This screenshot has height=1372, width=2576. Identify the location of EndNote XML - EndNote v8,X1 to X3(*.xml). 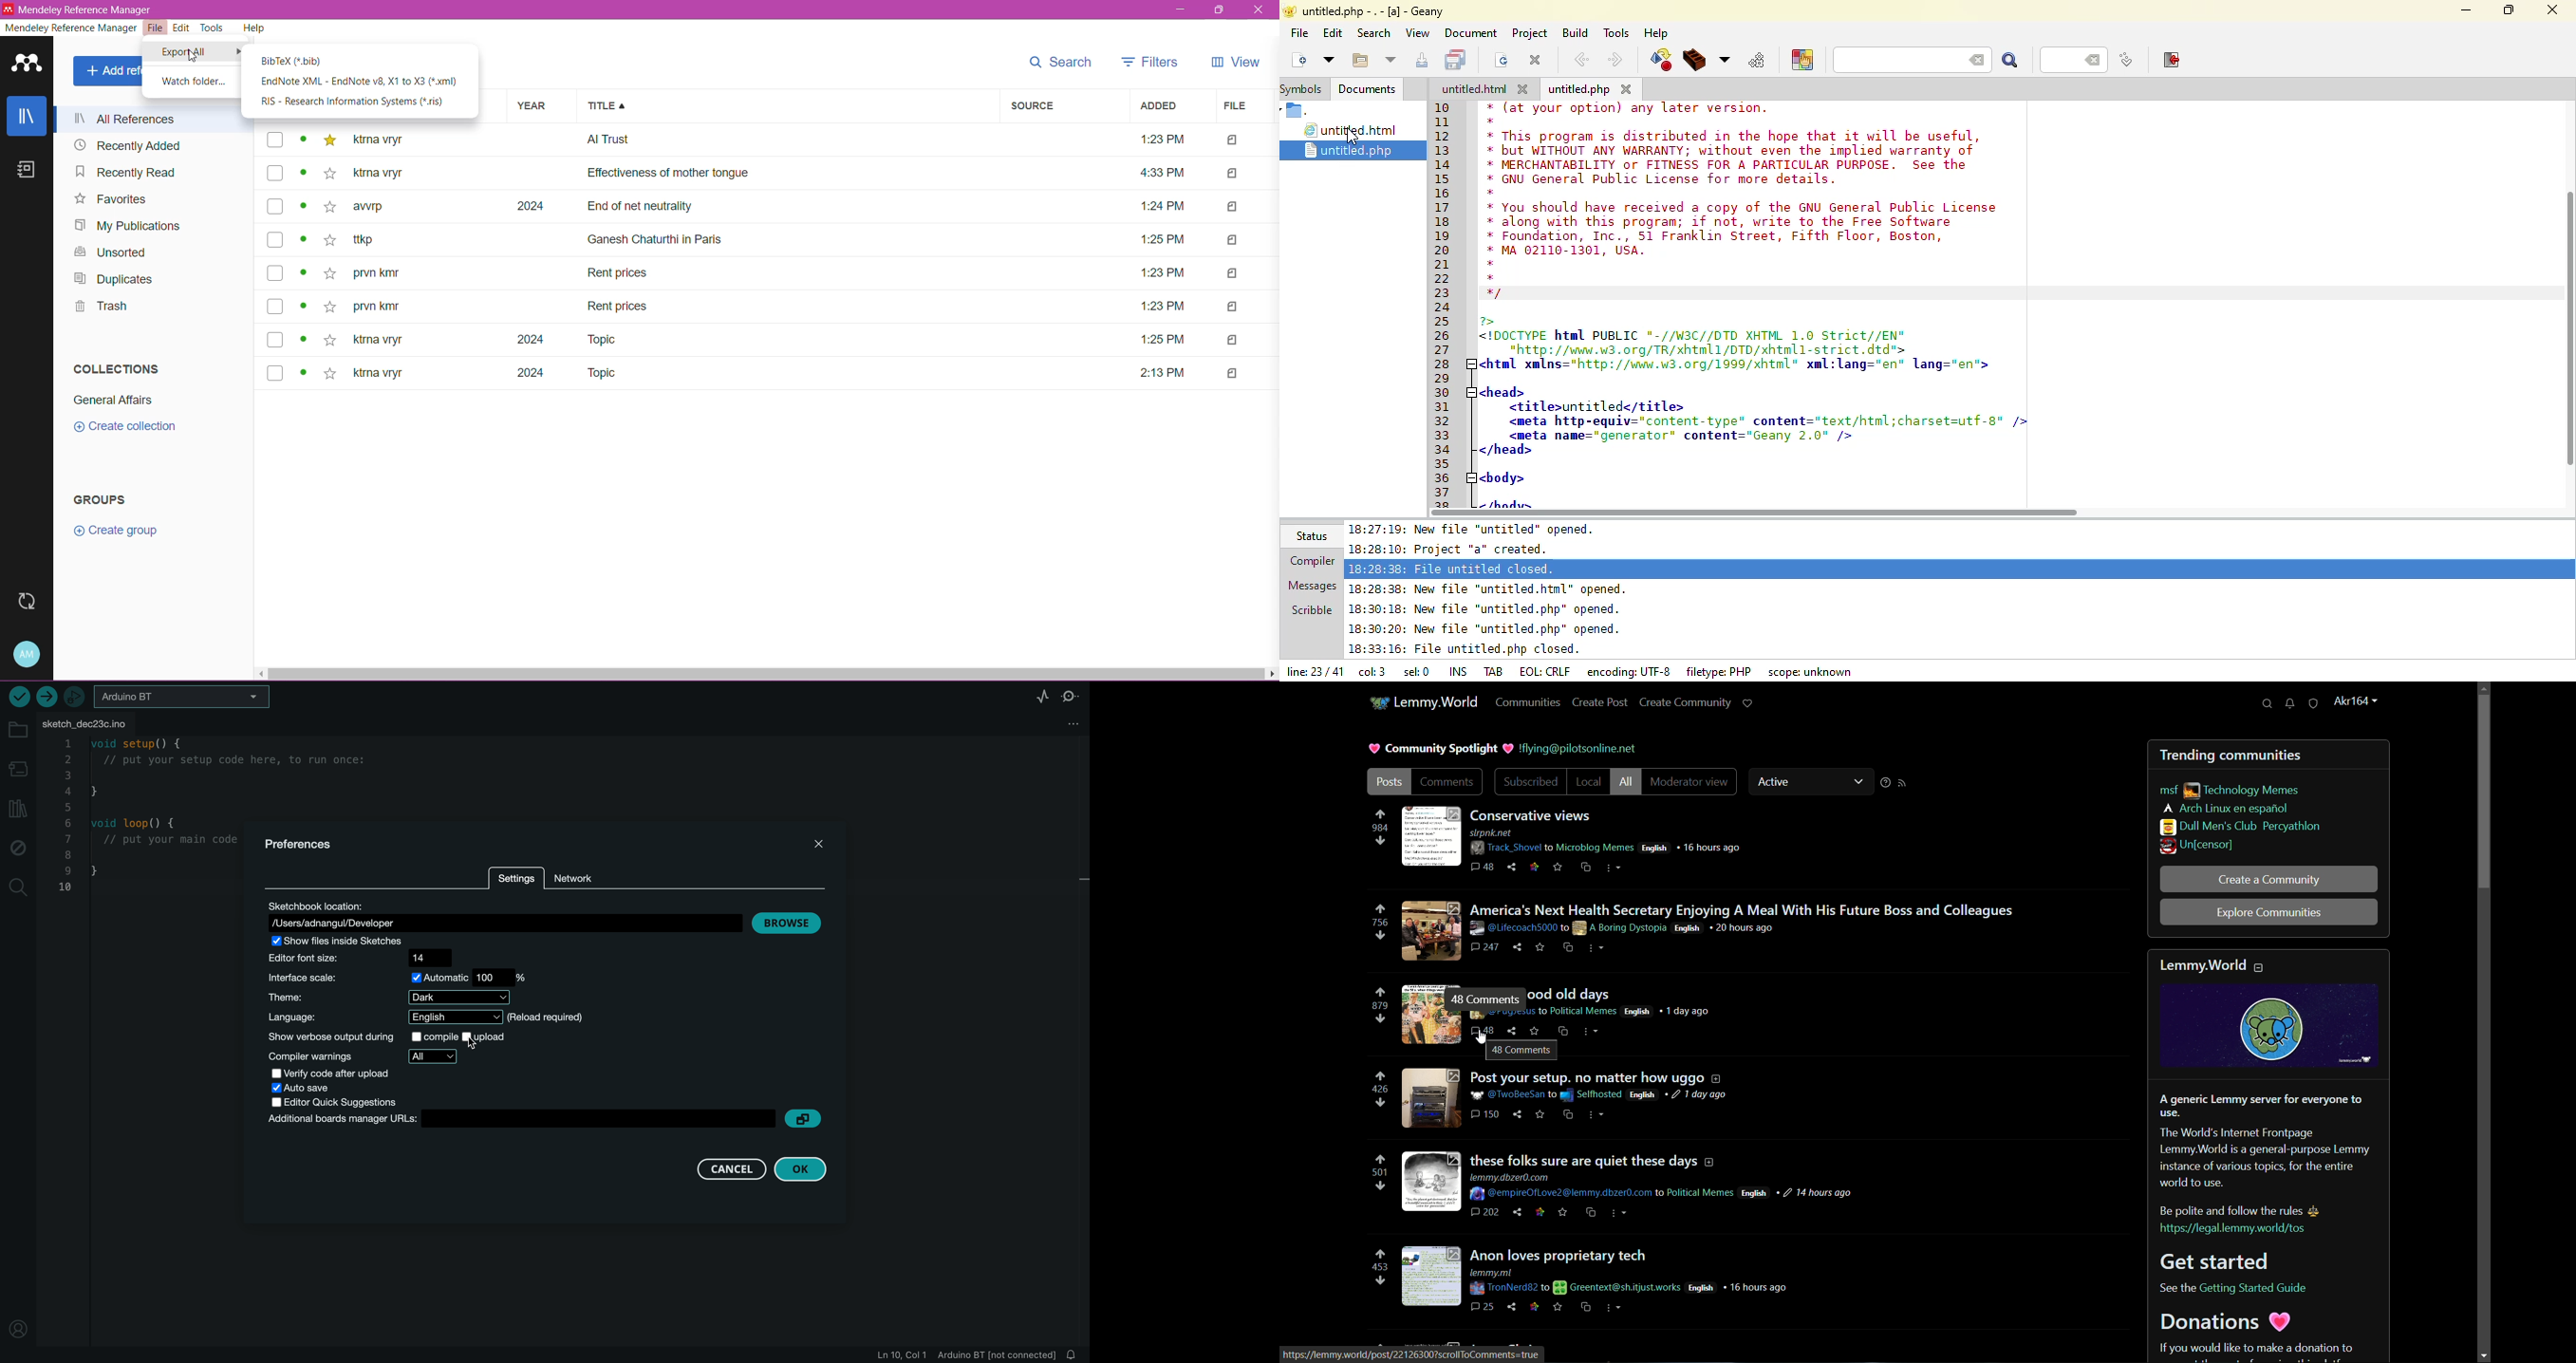
(361, 83).